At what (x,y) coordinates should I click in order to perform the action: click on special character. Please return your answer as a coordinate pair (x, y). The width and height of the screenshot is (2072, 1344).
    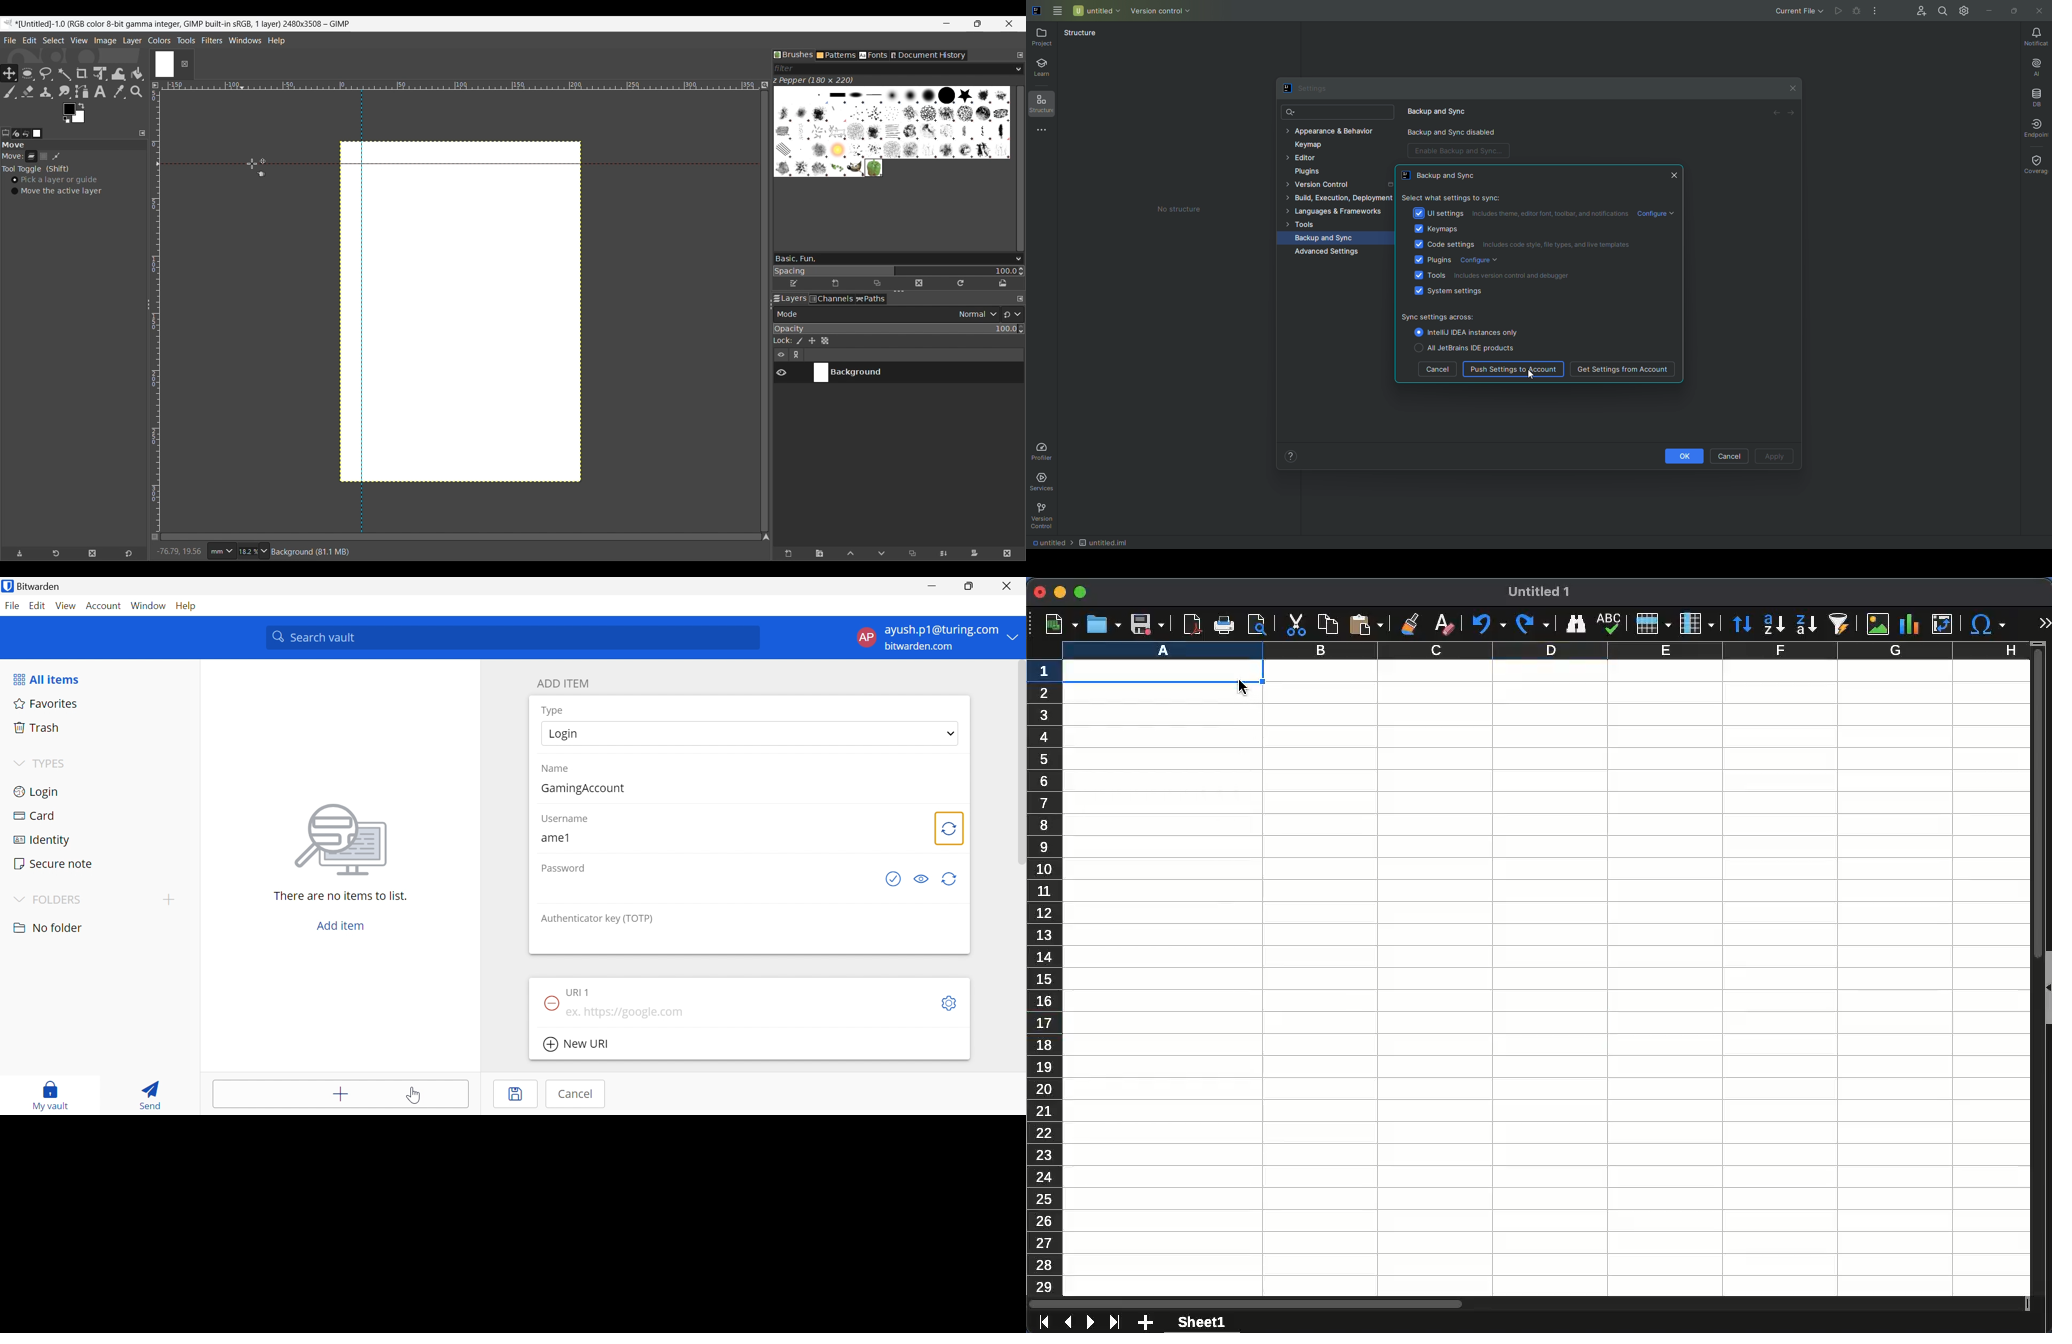
    Looking at the image, I should click on (1990, 626).